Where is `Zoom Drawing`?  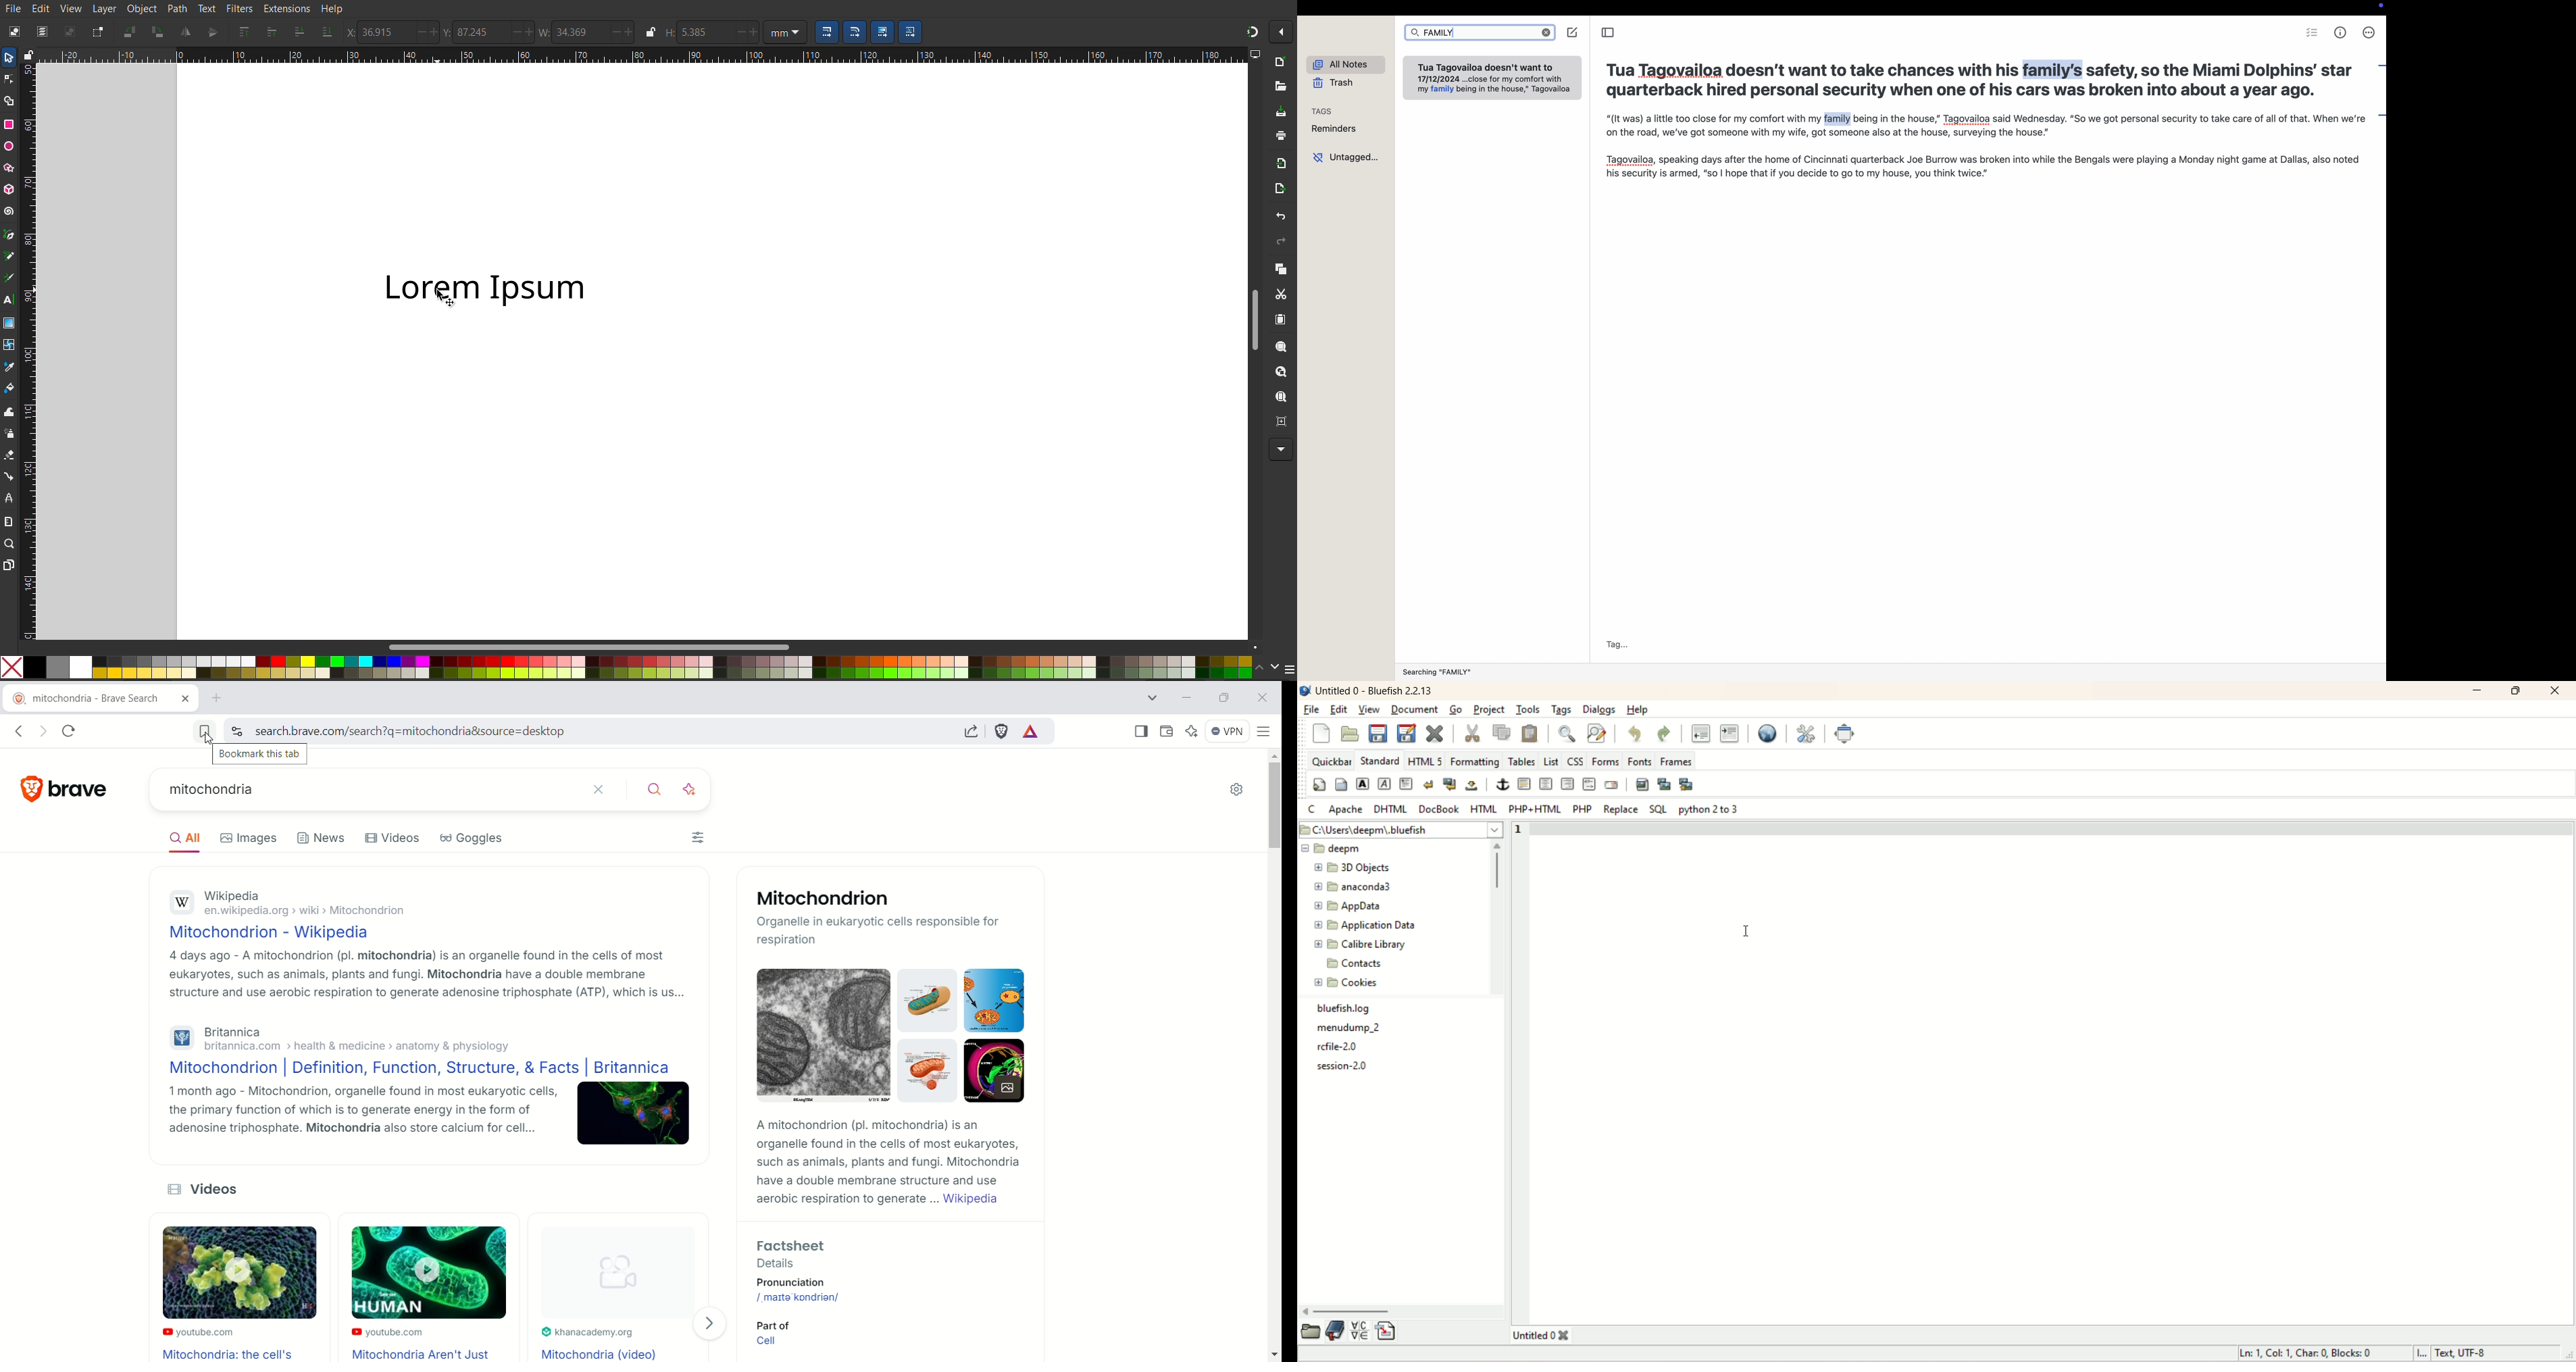 Zoom Drawing is located at coordinates (1277, 372).